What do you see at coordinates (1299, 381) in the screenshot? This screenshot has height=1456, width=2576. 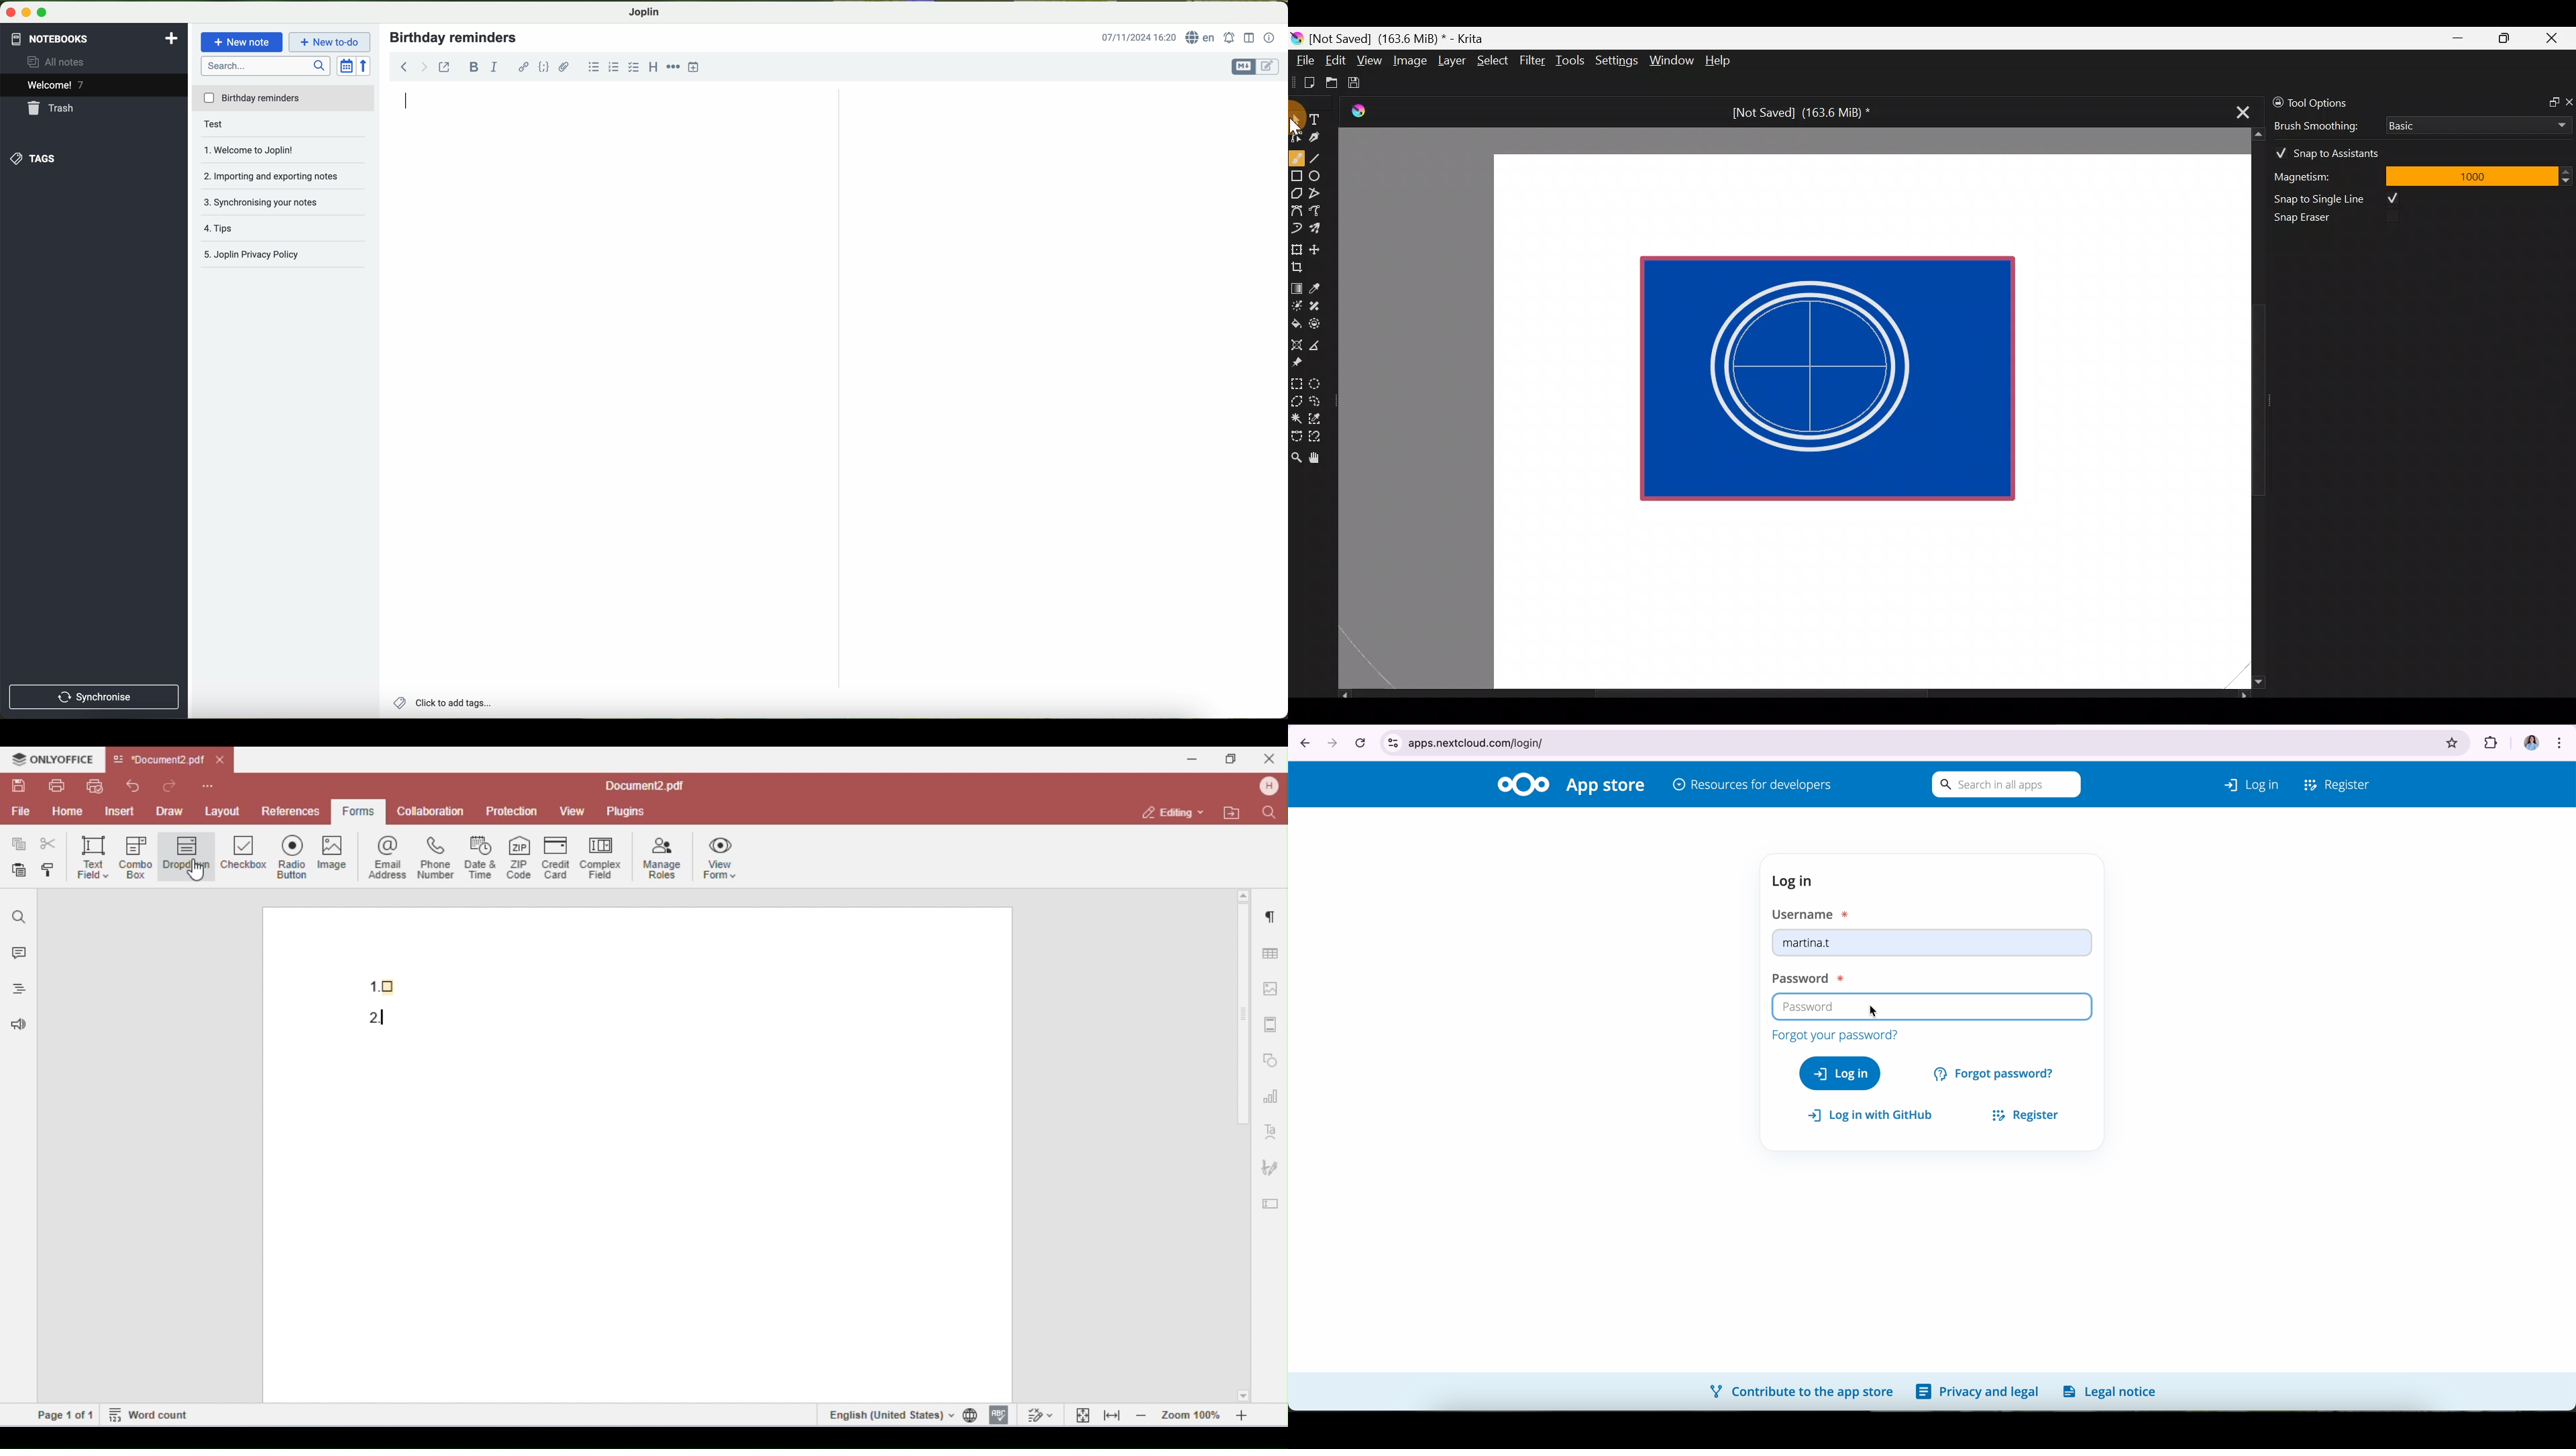 I see `Rectangular selection tool` at bounding box center [1299, 381].